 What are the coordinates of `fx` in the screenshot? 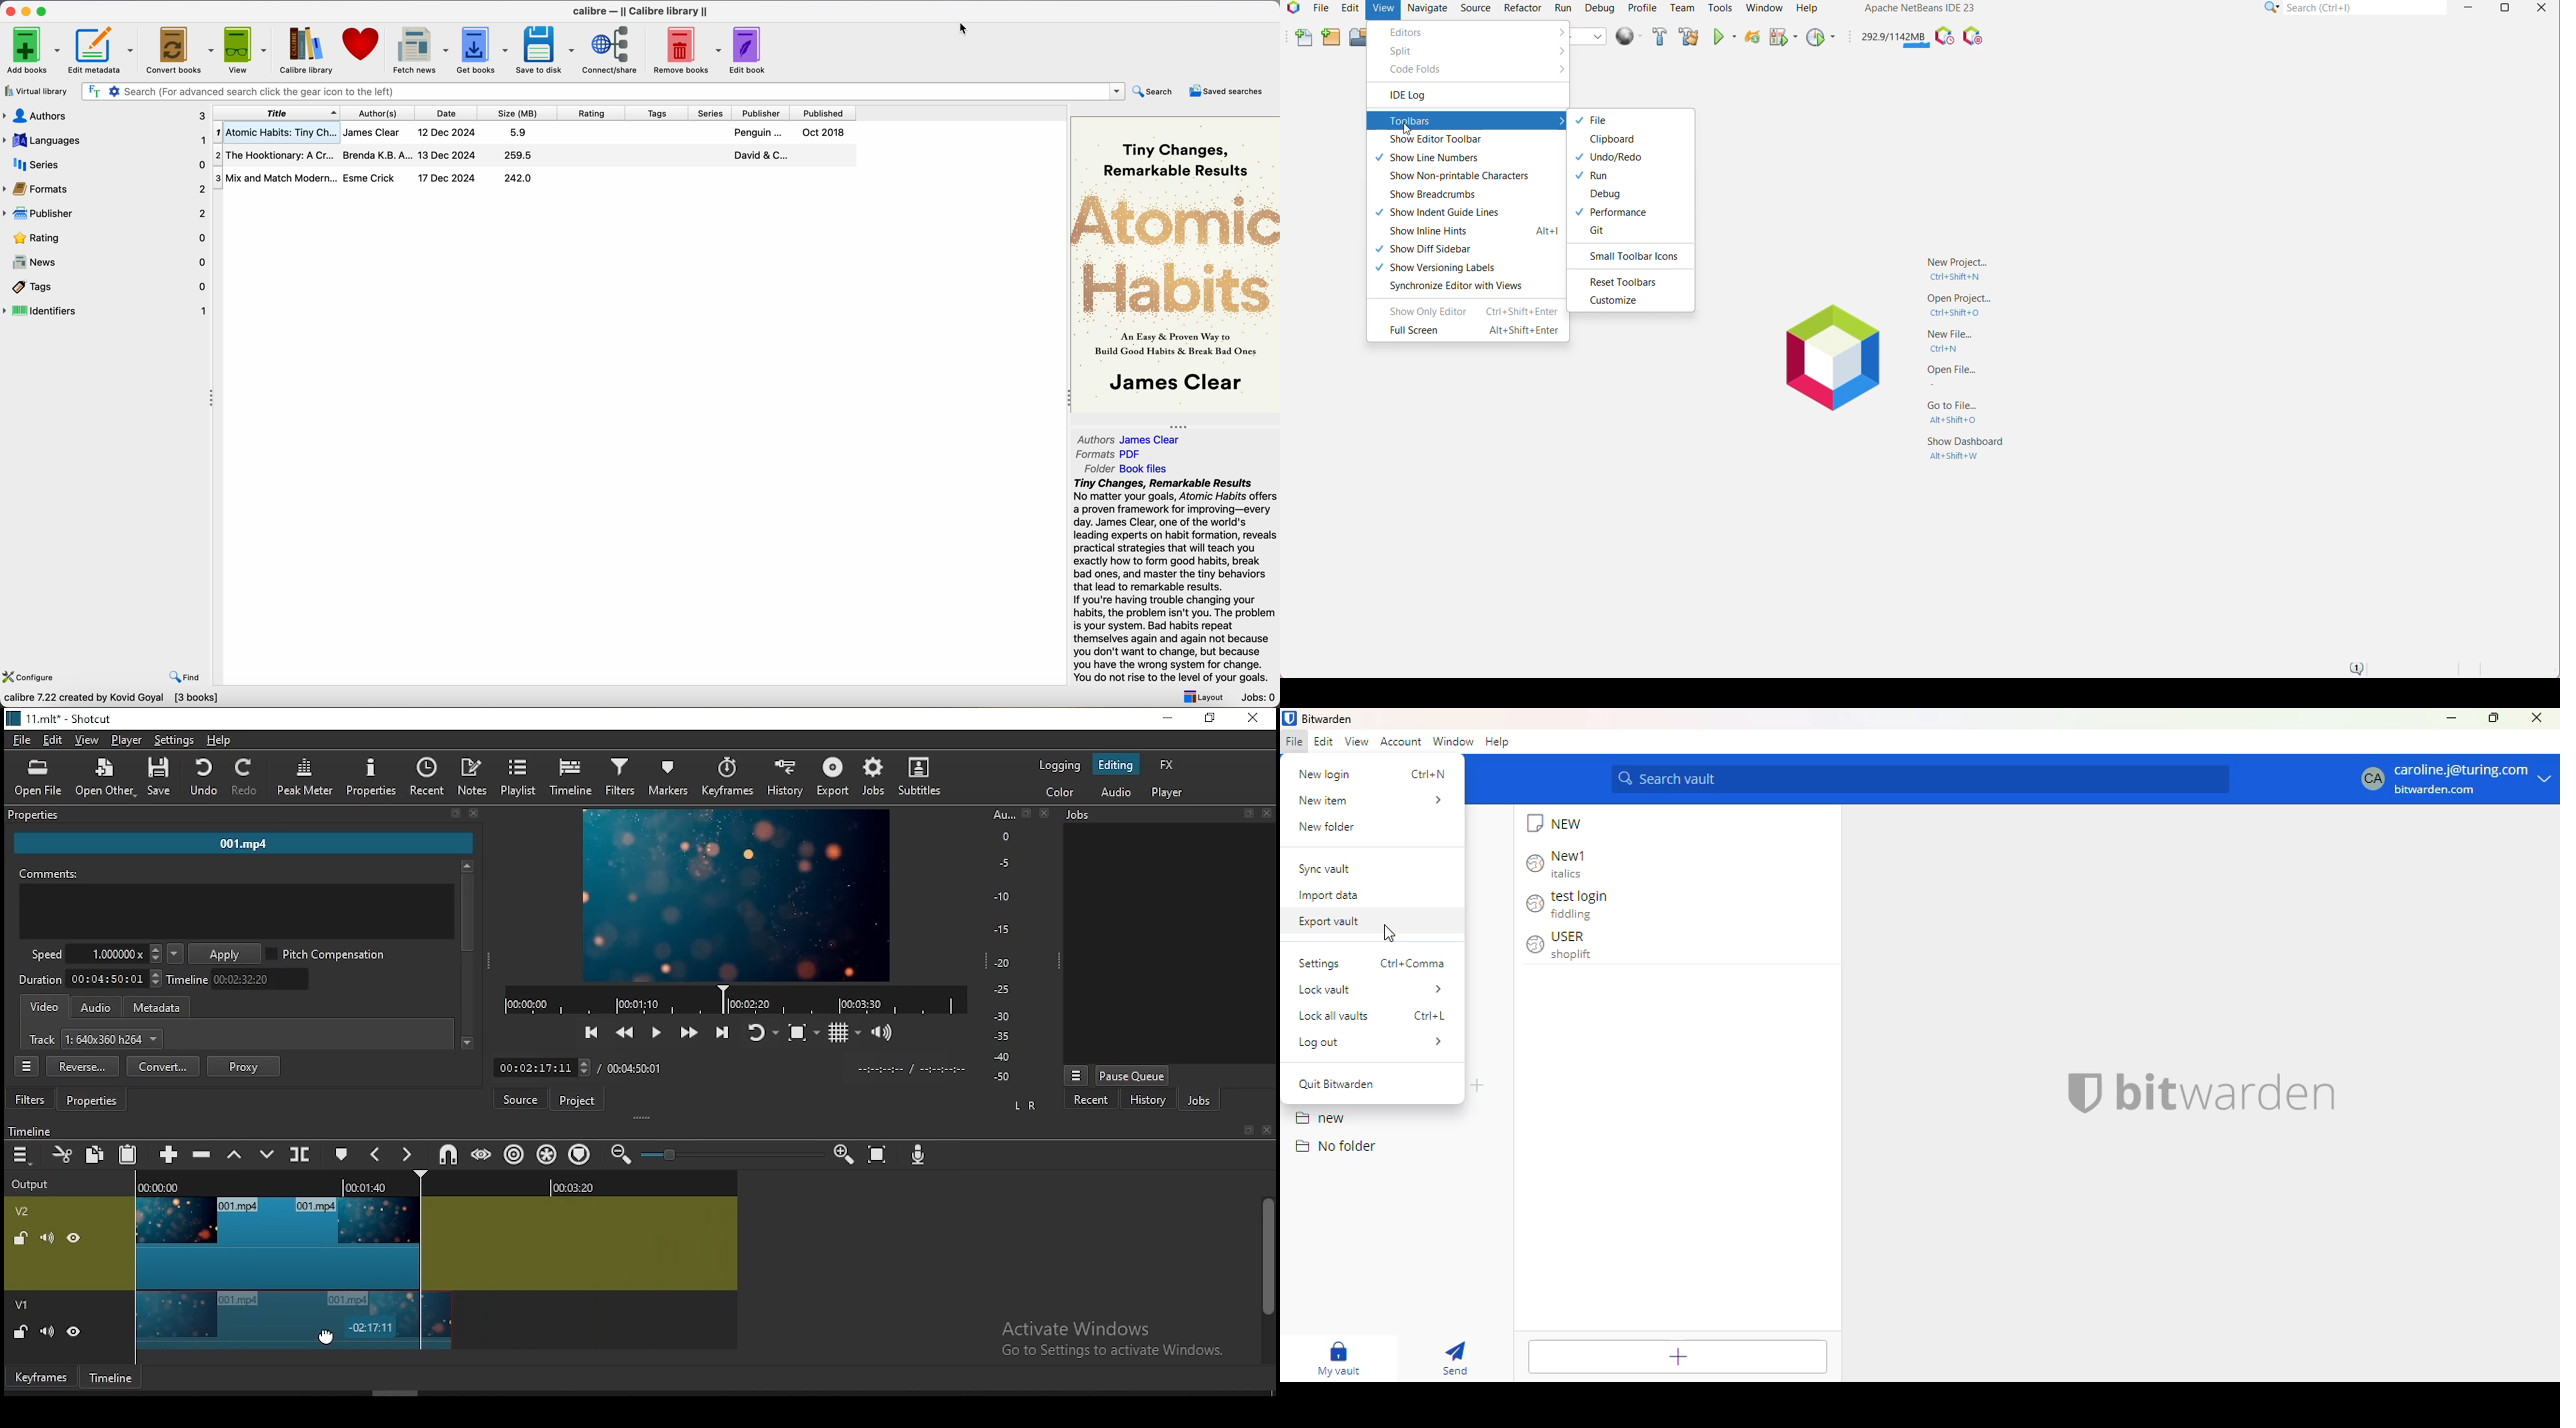 It's located at (1170, 766).